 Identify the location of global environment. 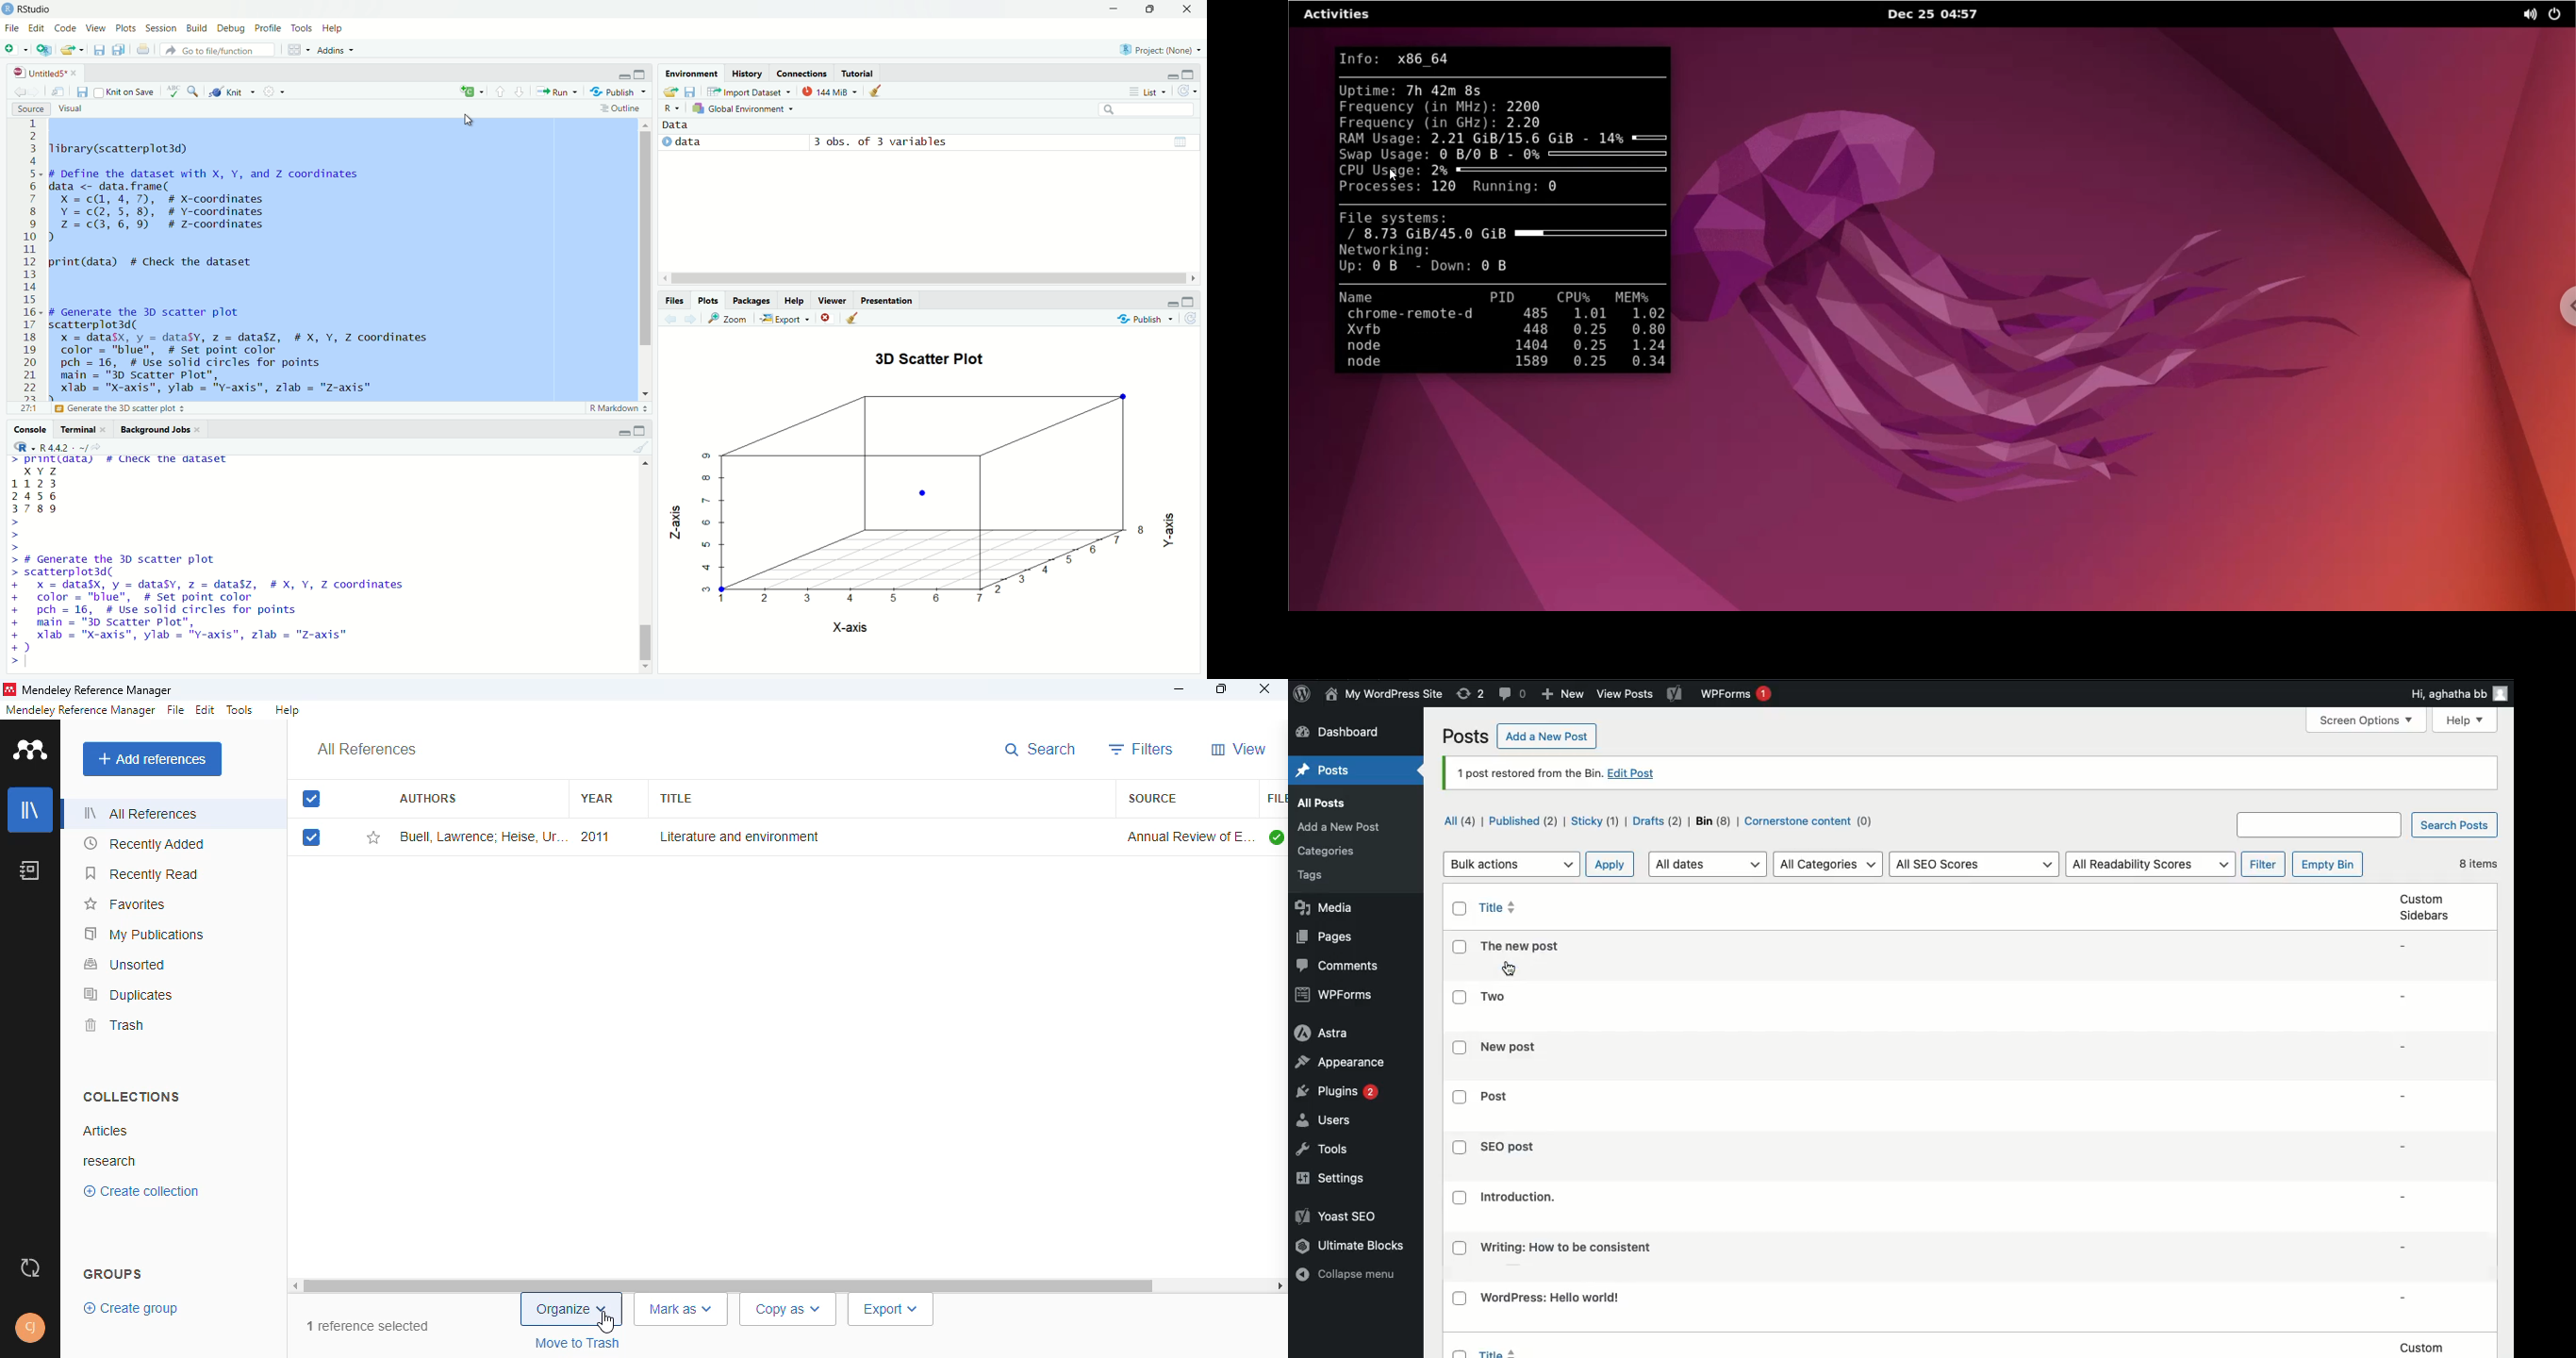
(749, 109).